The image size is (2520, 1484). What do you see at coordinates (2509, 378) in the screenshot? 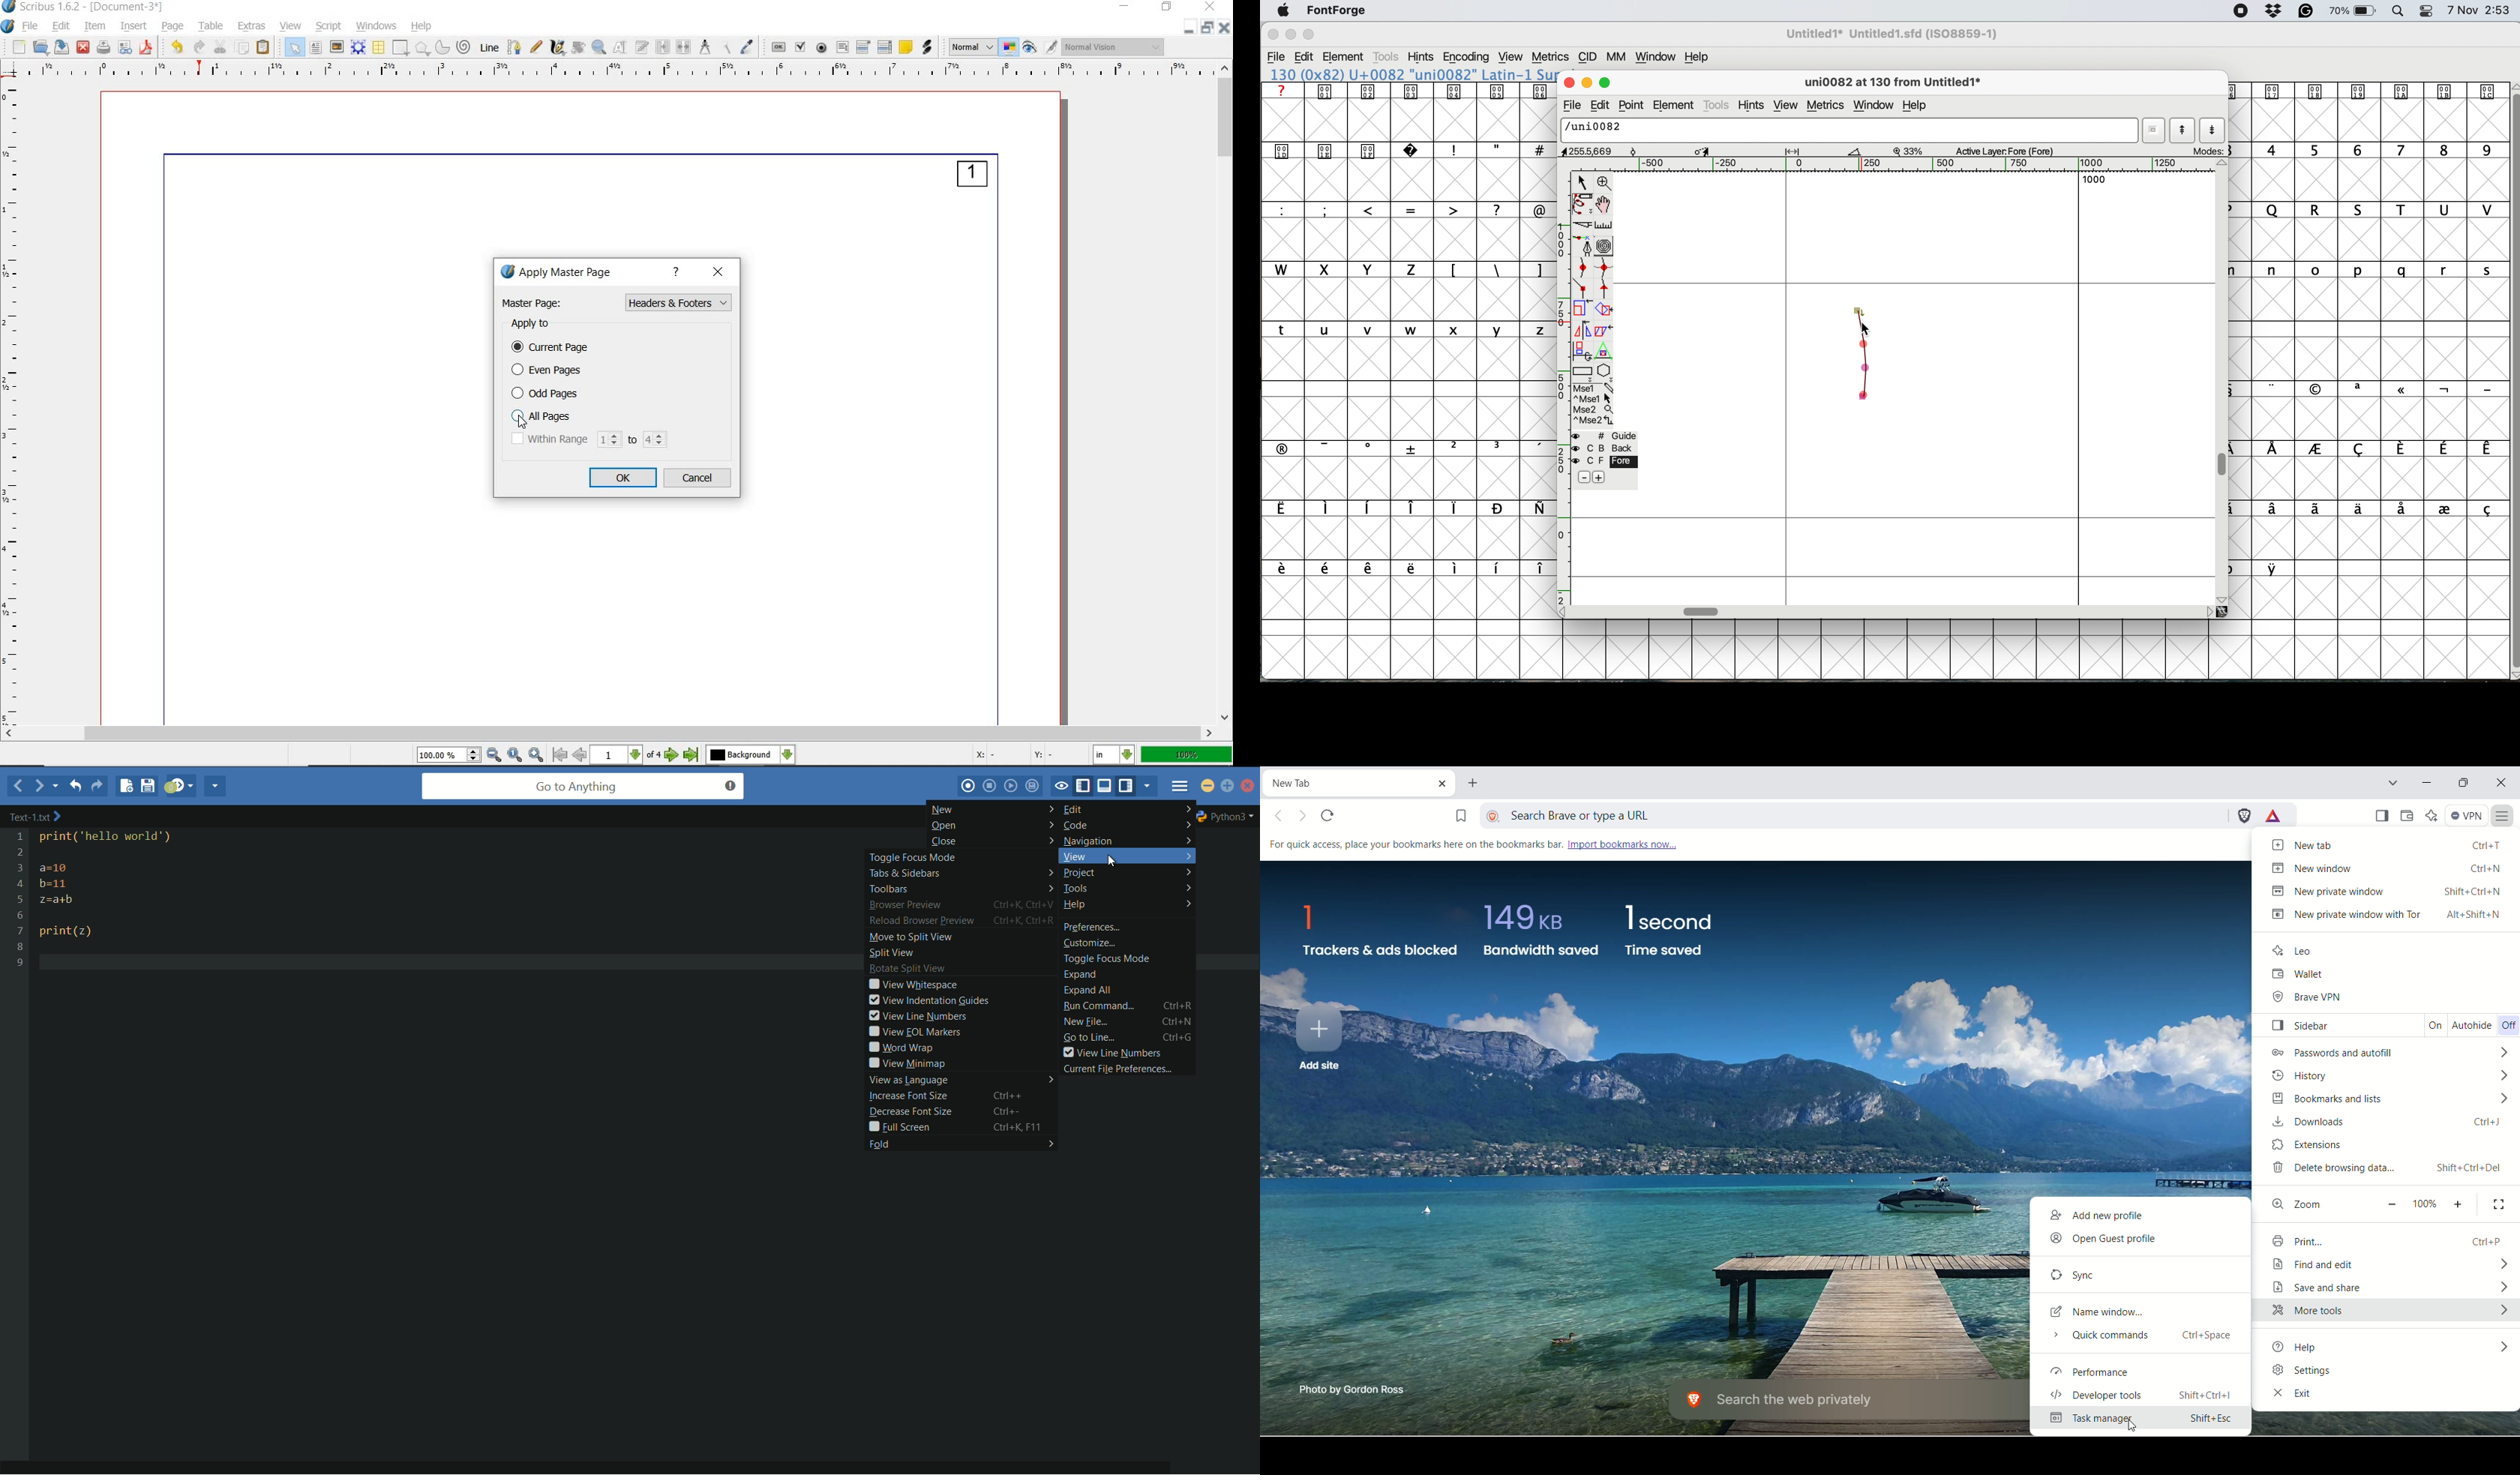
I see `vertical scroll bar` at bounding box center [2509, 378].